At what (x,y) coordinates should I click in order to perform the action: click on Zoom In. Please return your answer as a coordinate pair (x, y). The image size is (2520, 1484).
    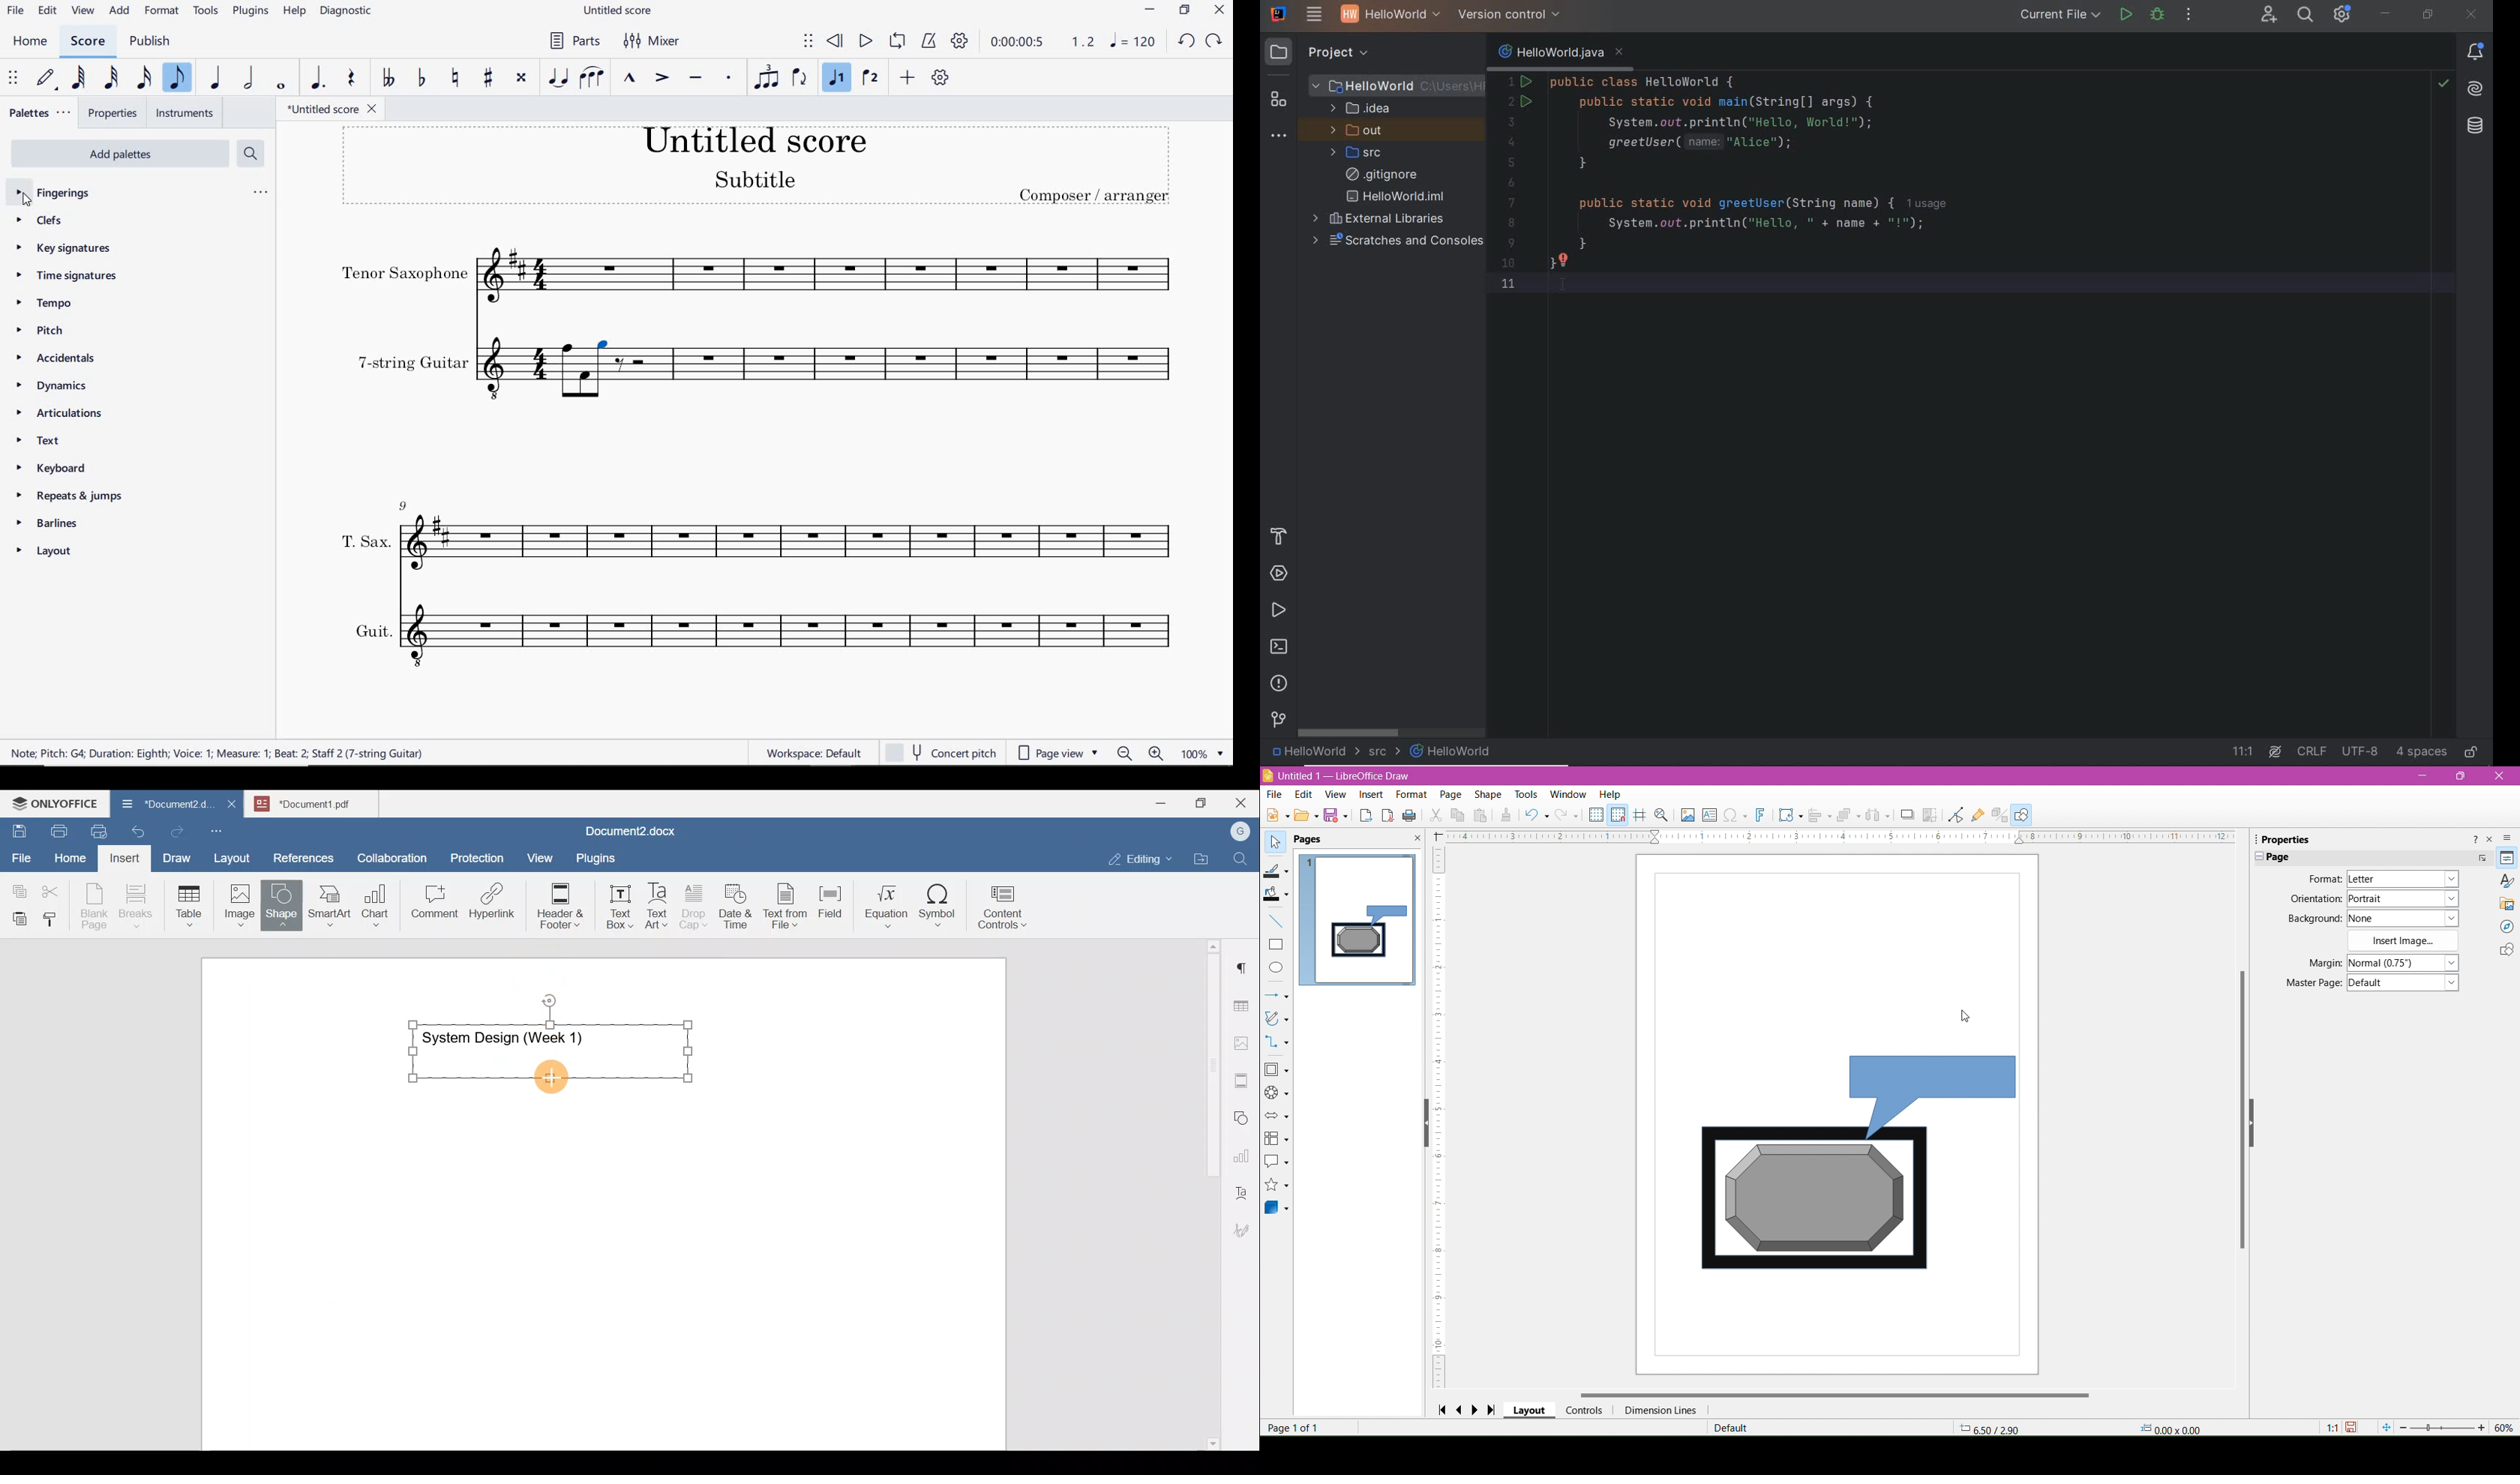
    Looking at the image, I should click on (2483, 1428).